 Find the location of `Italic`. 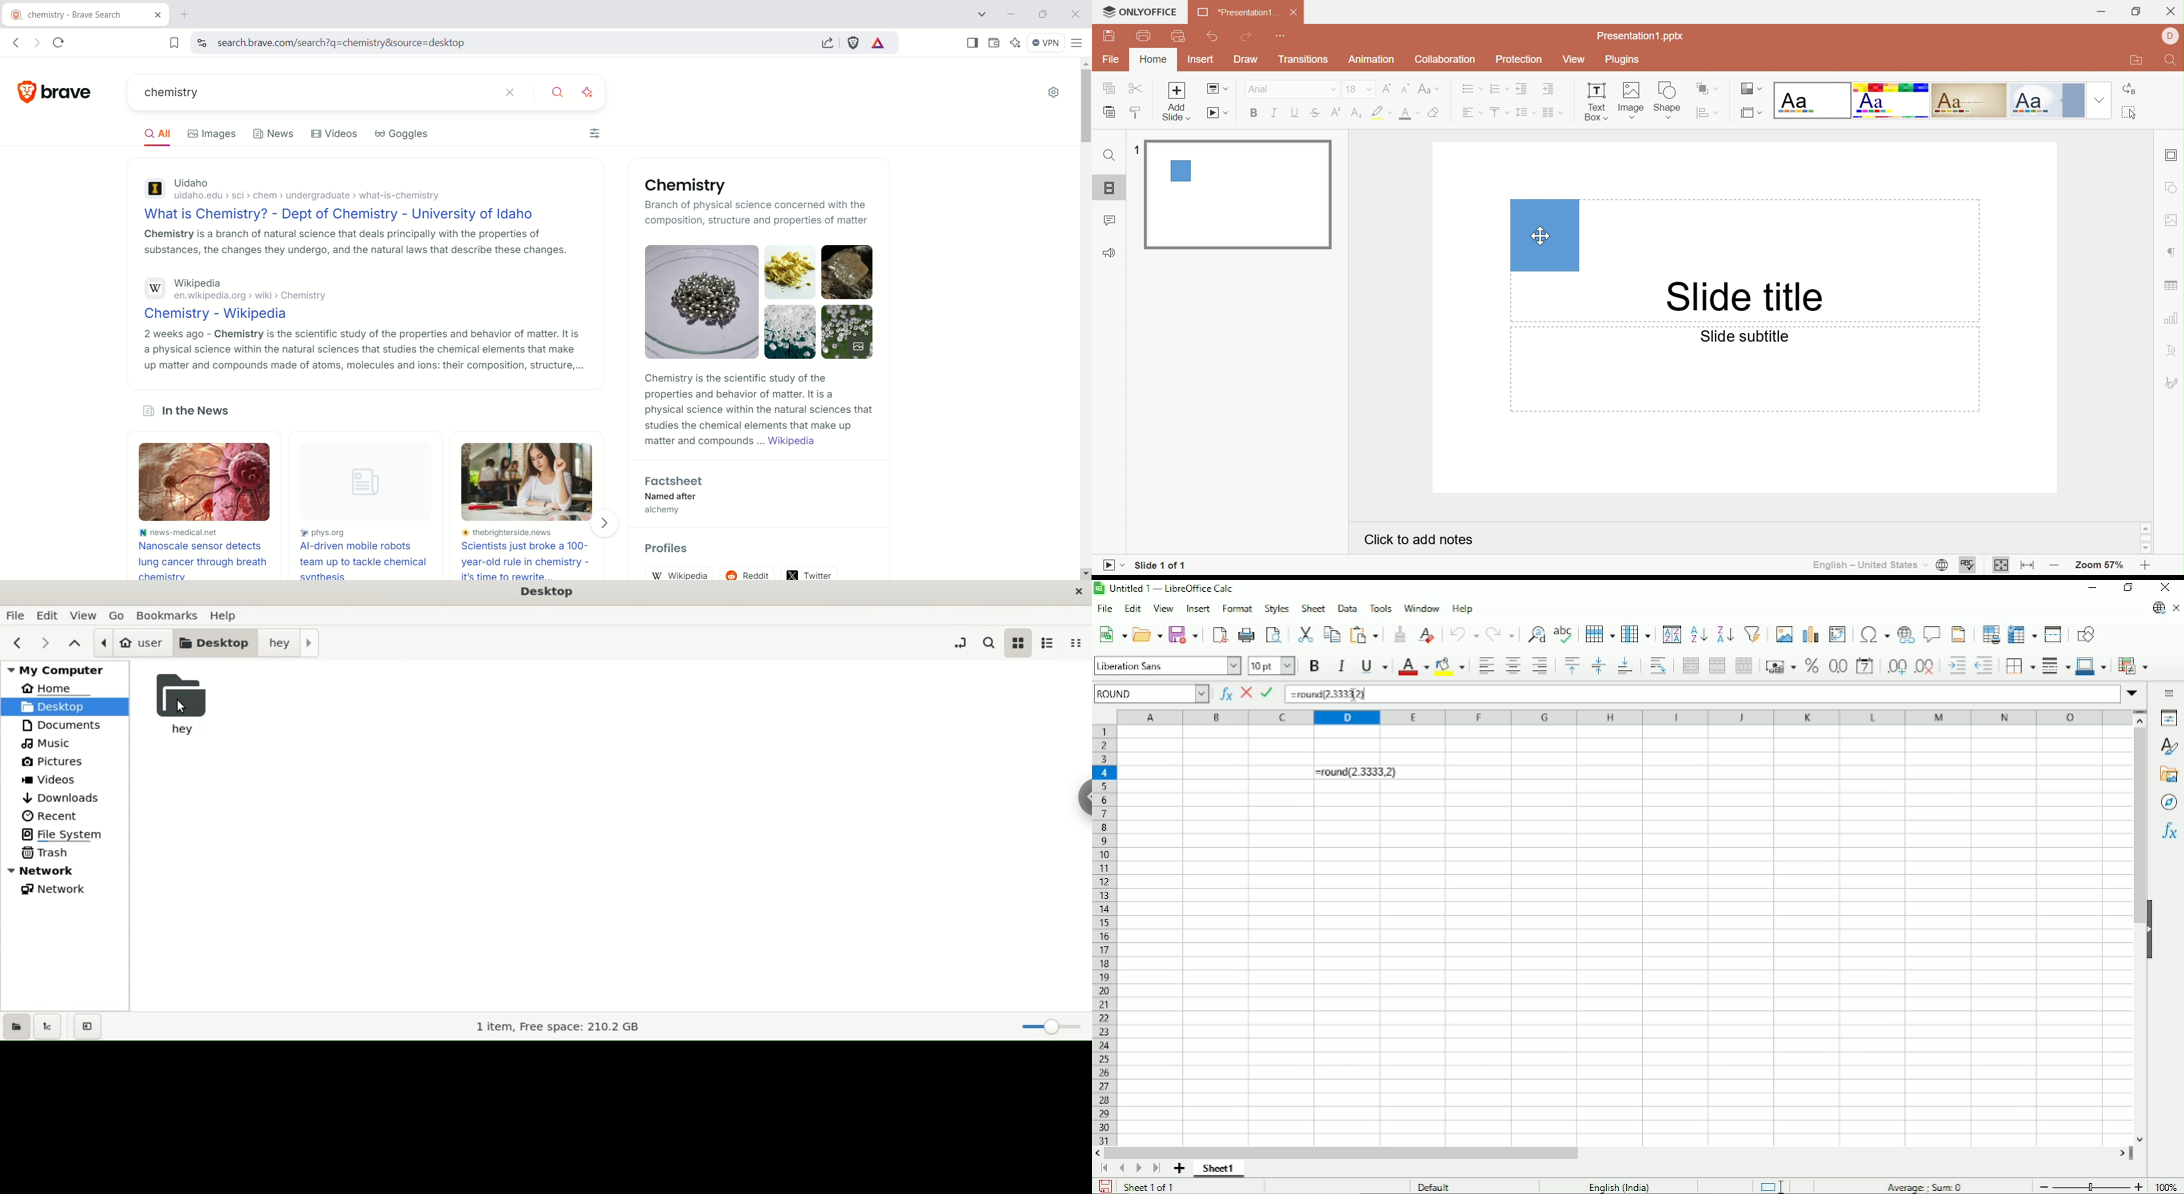

Italic is located at coordinates (1341, 666).